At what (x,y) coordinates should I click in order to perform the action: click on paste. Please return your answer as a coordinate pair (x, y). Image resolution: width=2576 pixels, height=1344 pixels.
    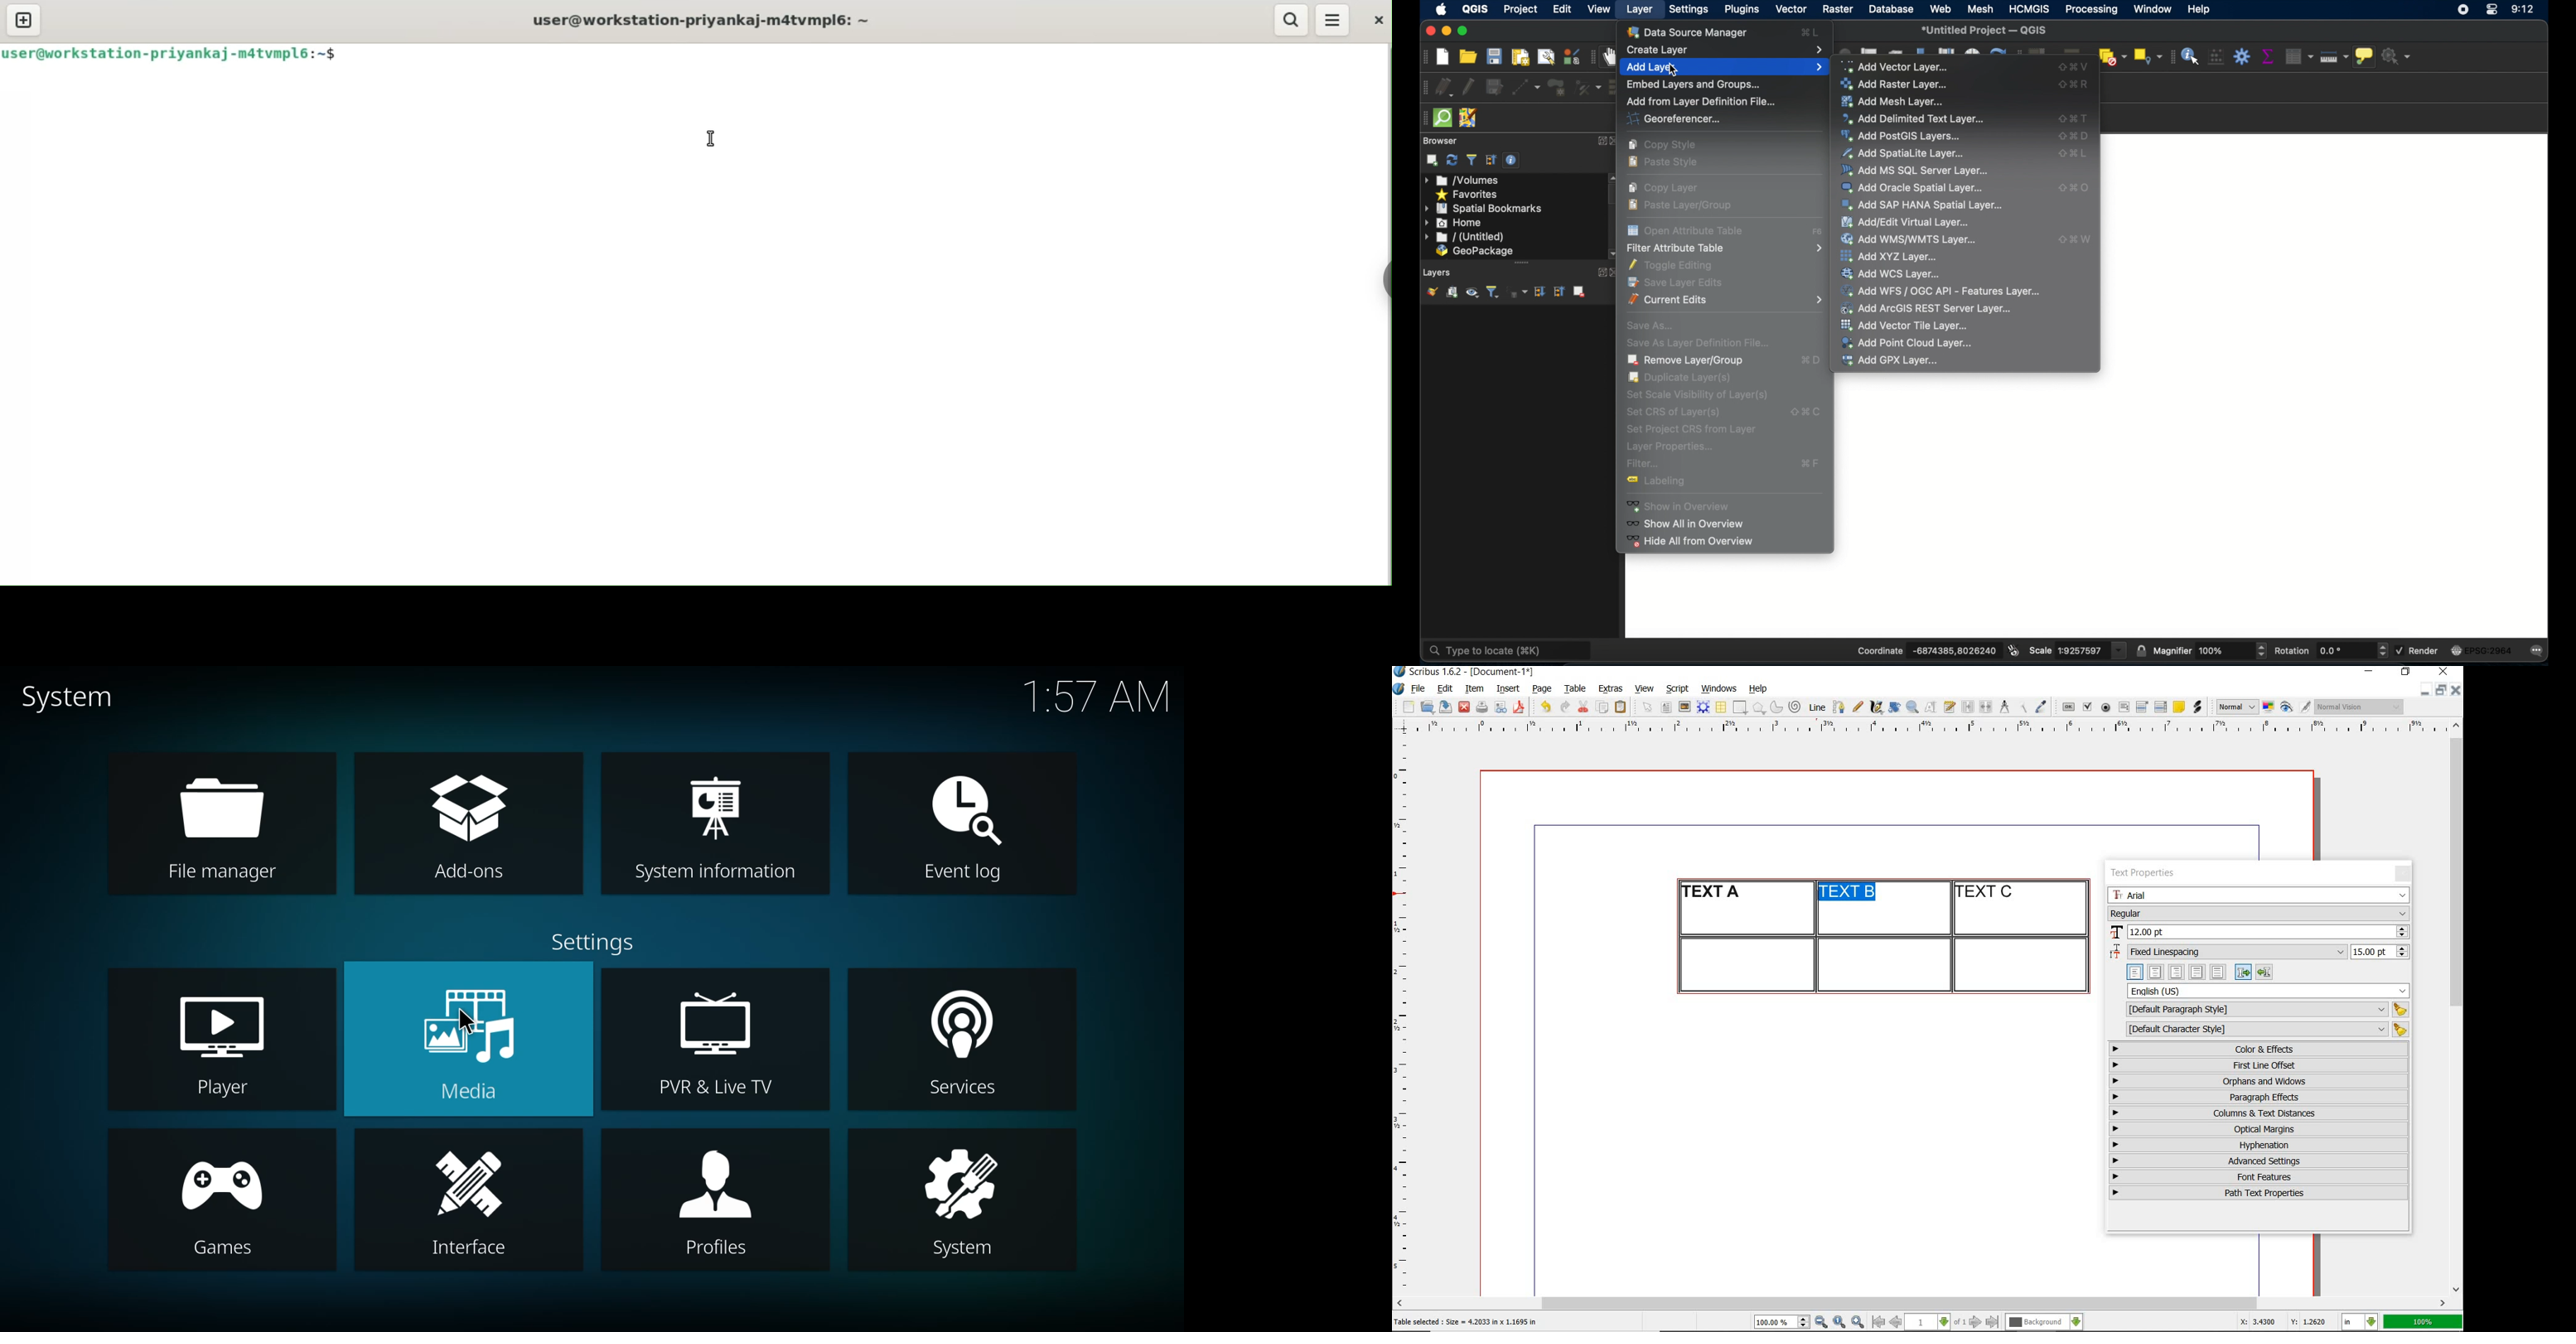
    Looking at the image, I should click on (1623, 707).